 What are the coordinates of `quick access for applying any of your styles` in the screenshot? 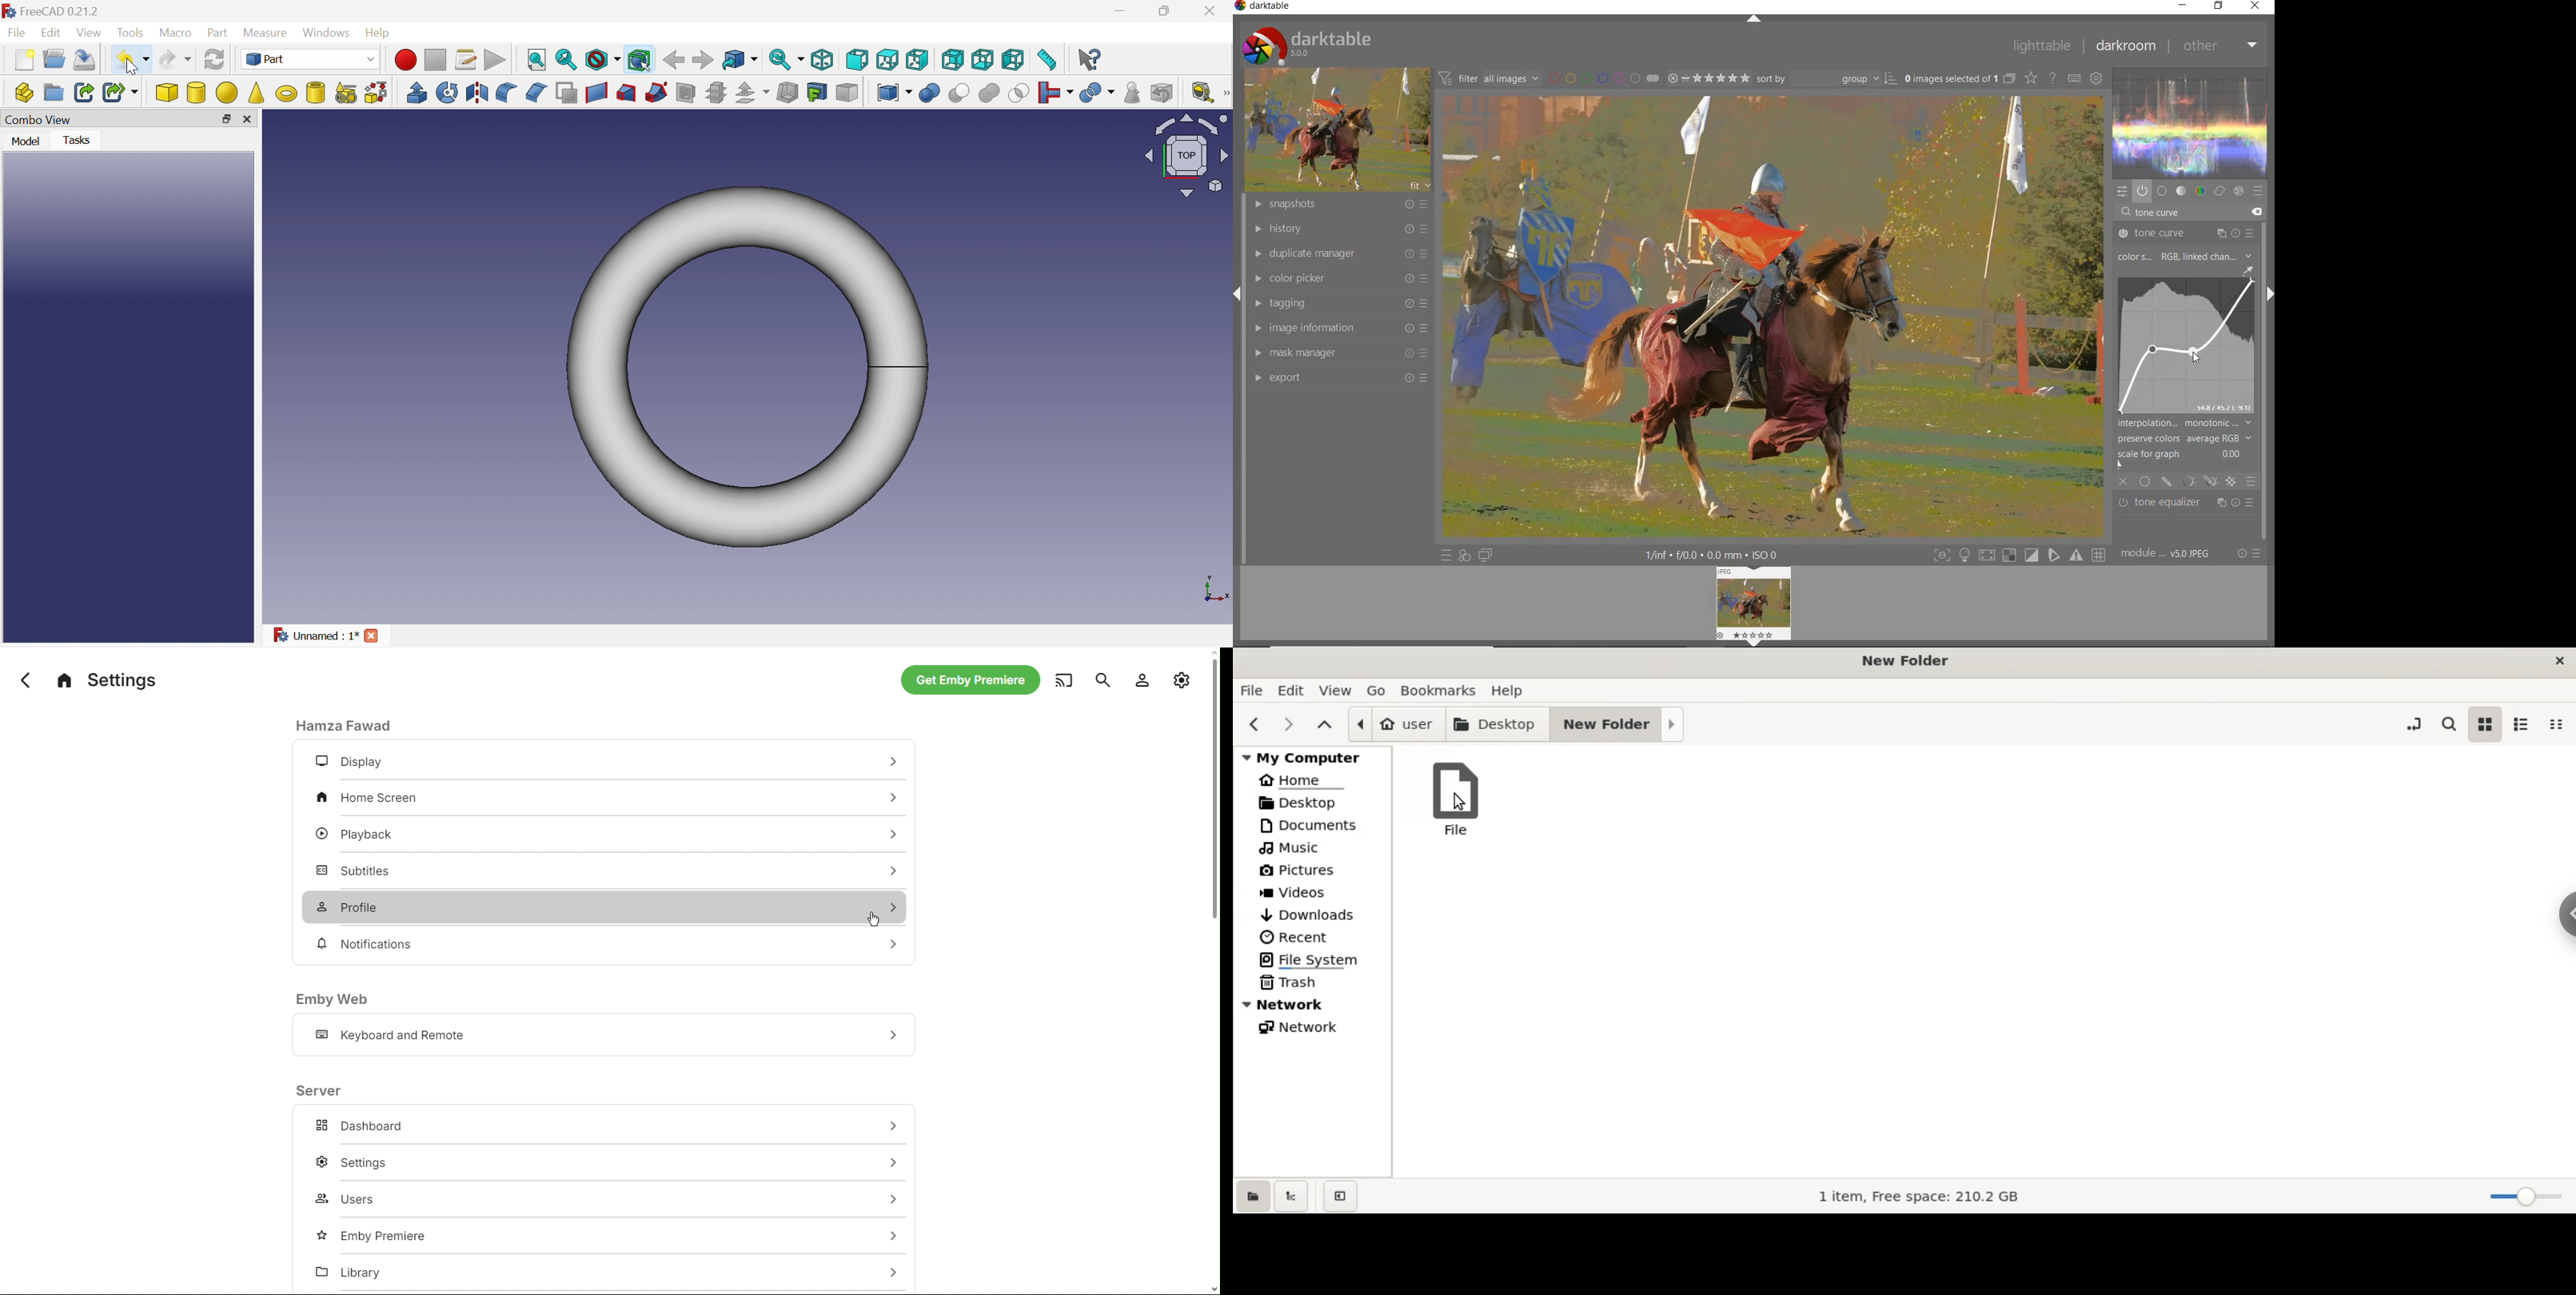 It's located at (1464, 556).